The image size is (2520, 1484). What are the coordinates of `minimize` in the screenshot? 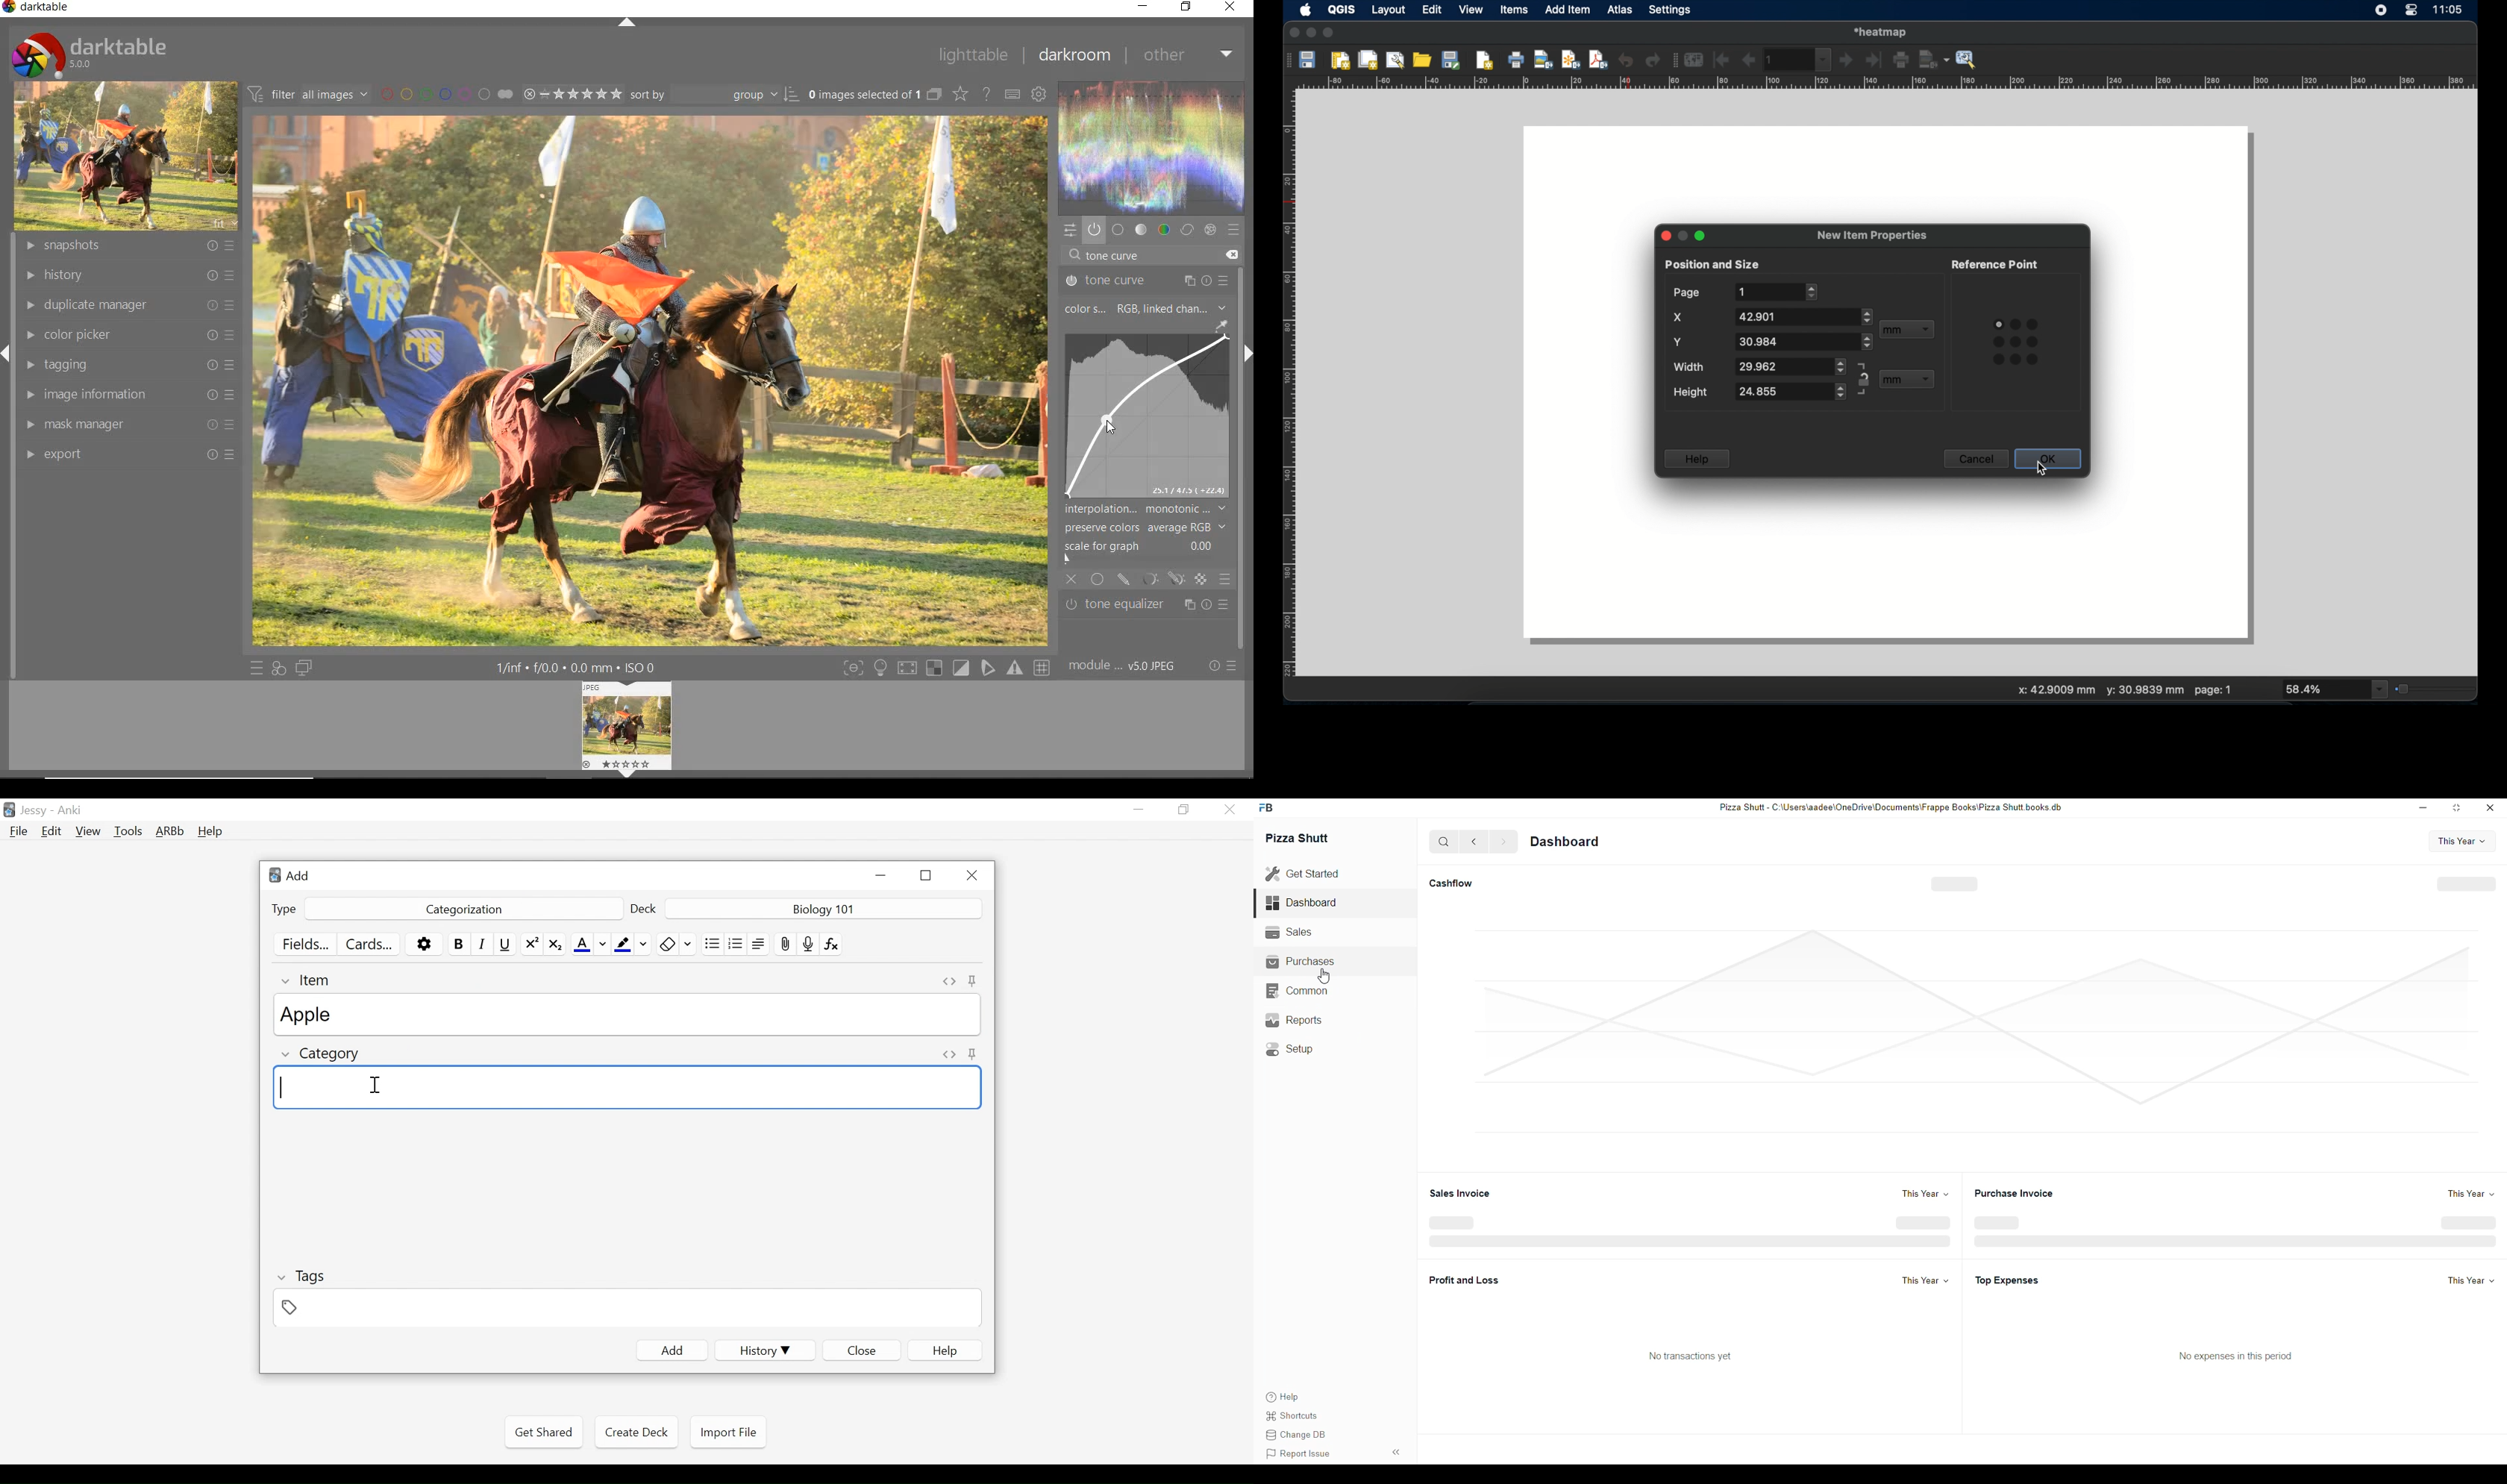 It's located at (2423, 807).